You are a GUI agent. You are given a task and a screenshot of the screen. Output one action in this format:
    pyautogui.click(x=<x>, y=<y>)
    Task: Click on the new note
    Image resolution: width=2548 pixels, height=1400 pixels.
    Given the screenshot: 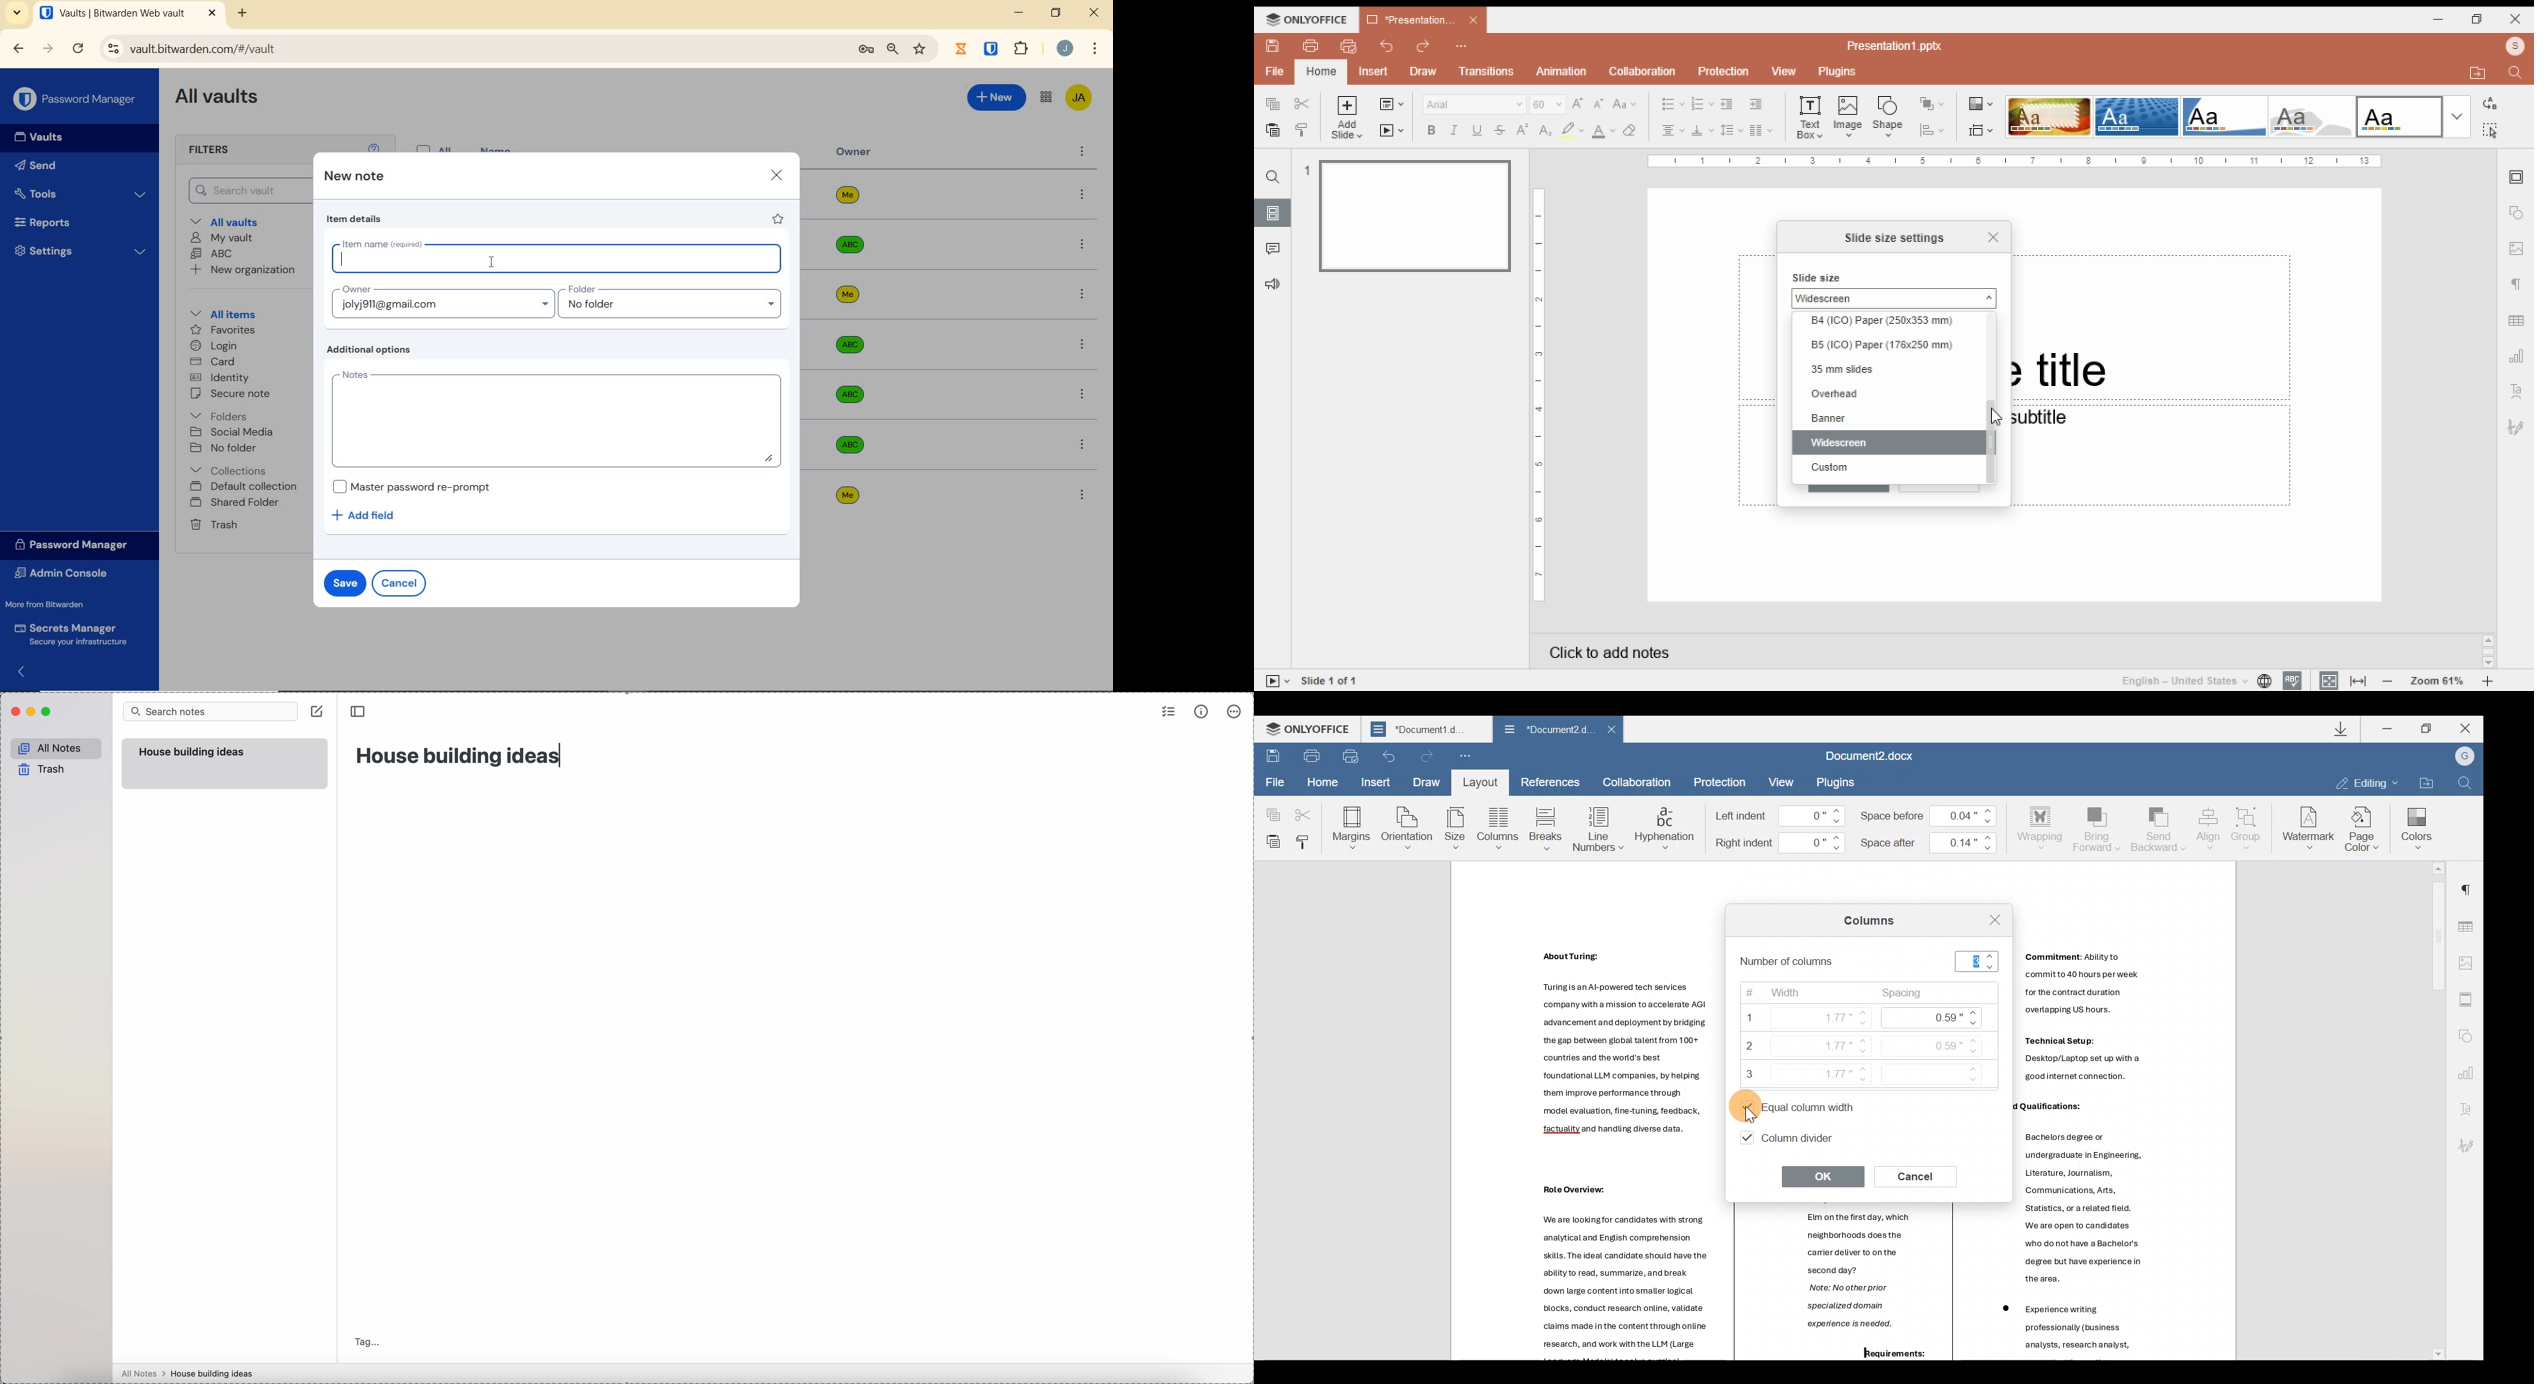 What is the action you would take?
    pyautogui.click(x=354, y=177)
    